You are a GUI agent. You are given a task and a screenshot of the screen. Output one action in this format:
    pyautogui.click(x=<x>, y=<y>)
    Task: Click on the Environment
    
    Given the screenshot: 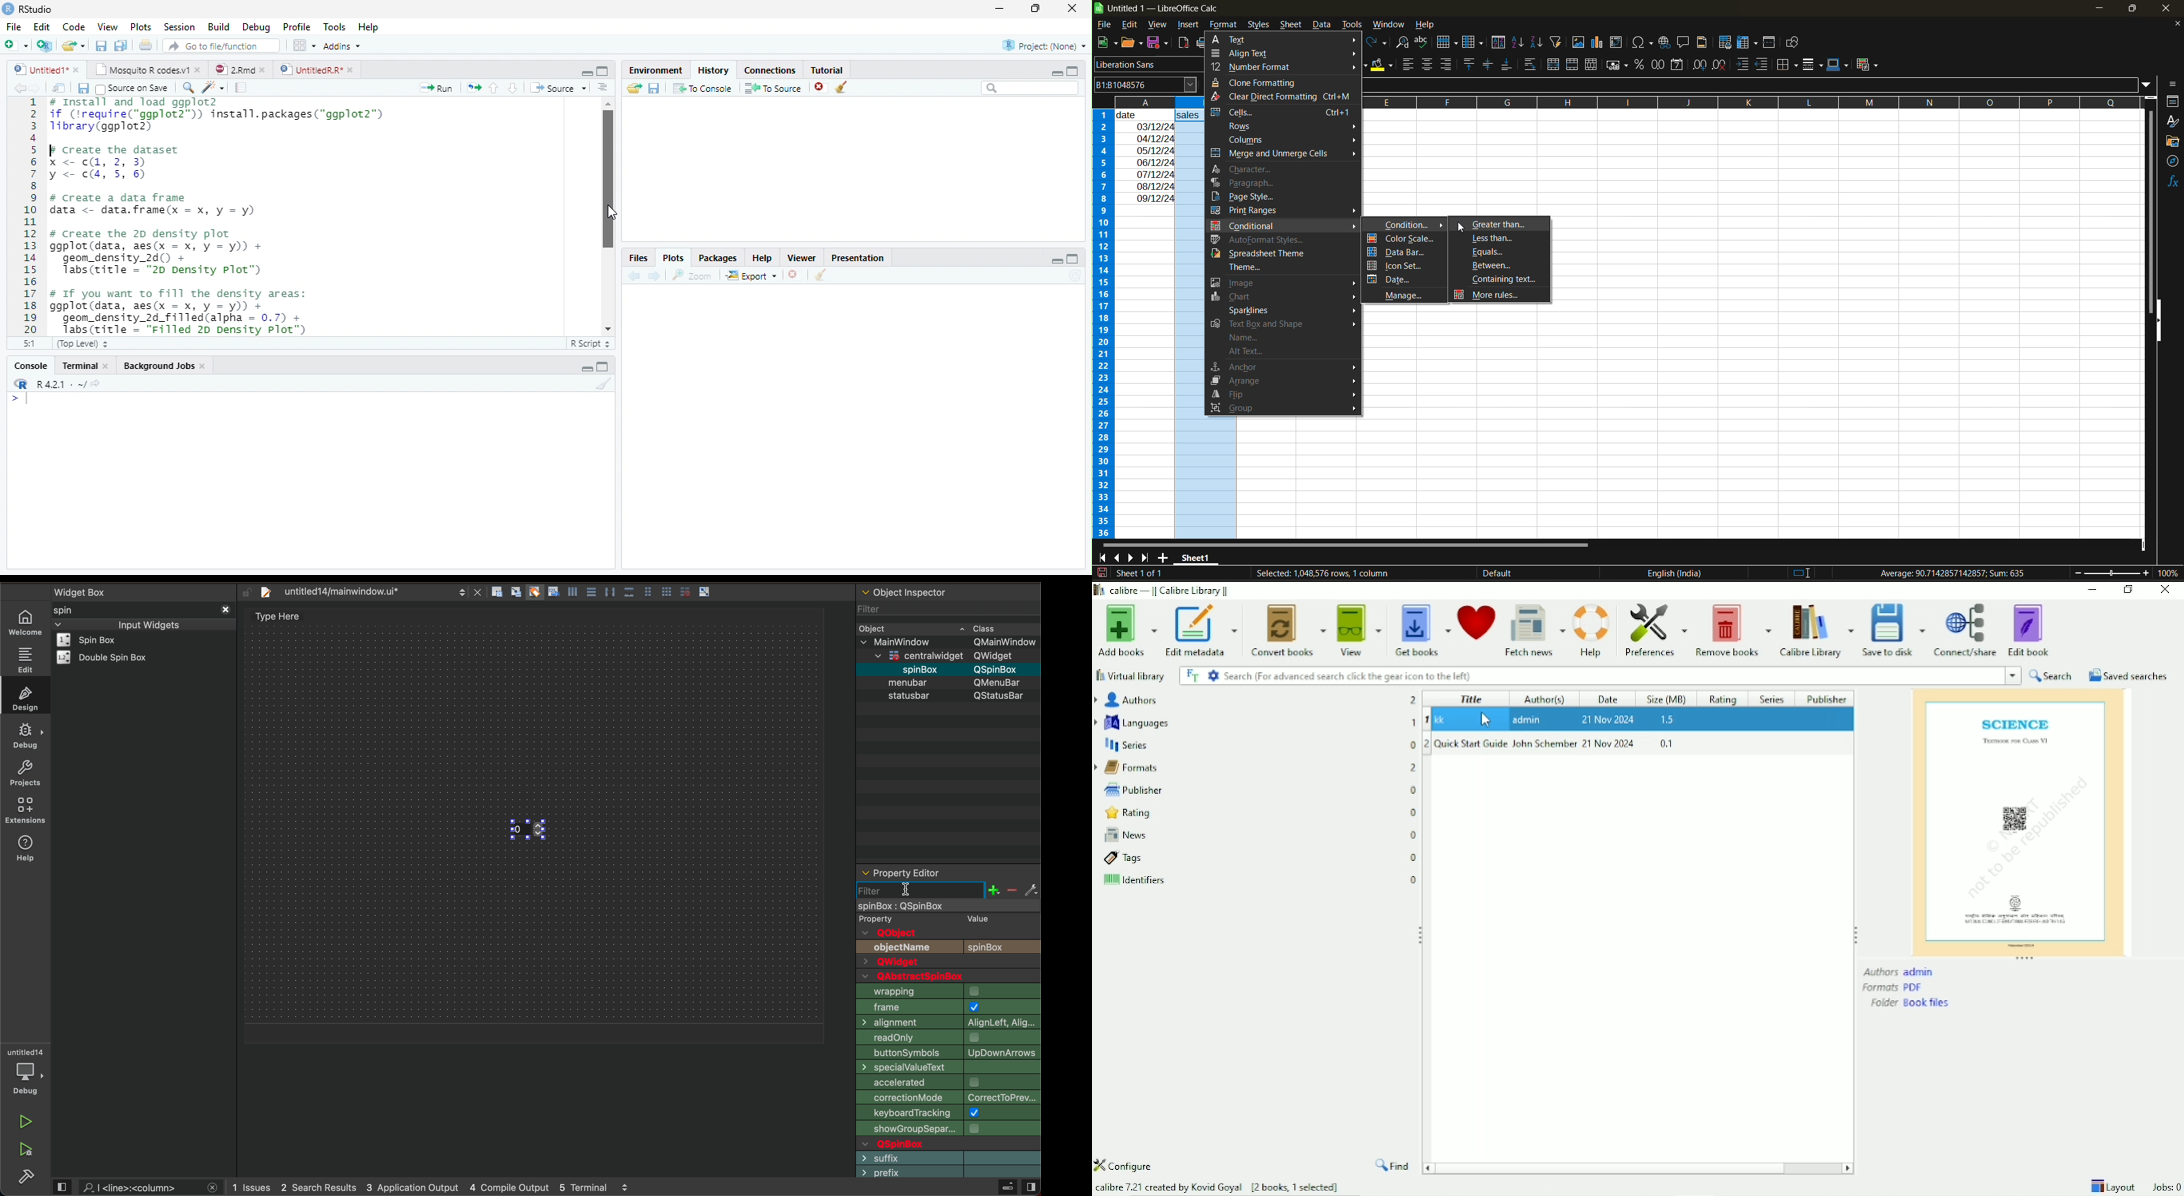 What is the action you would take?
    pyautogui.click(x=654, y=70)
    